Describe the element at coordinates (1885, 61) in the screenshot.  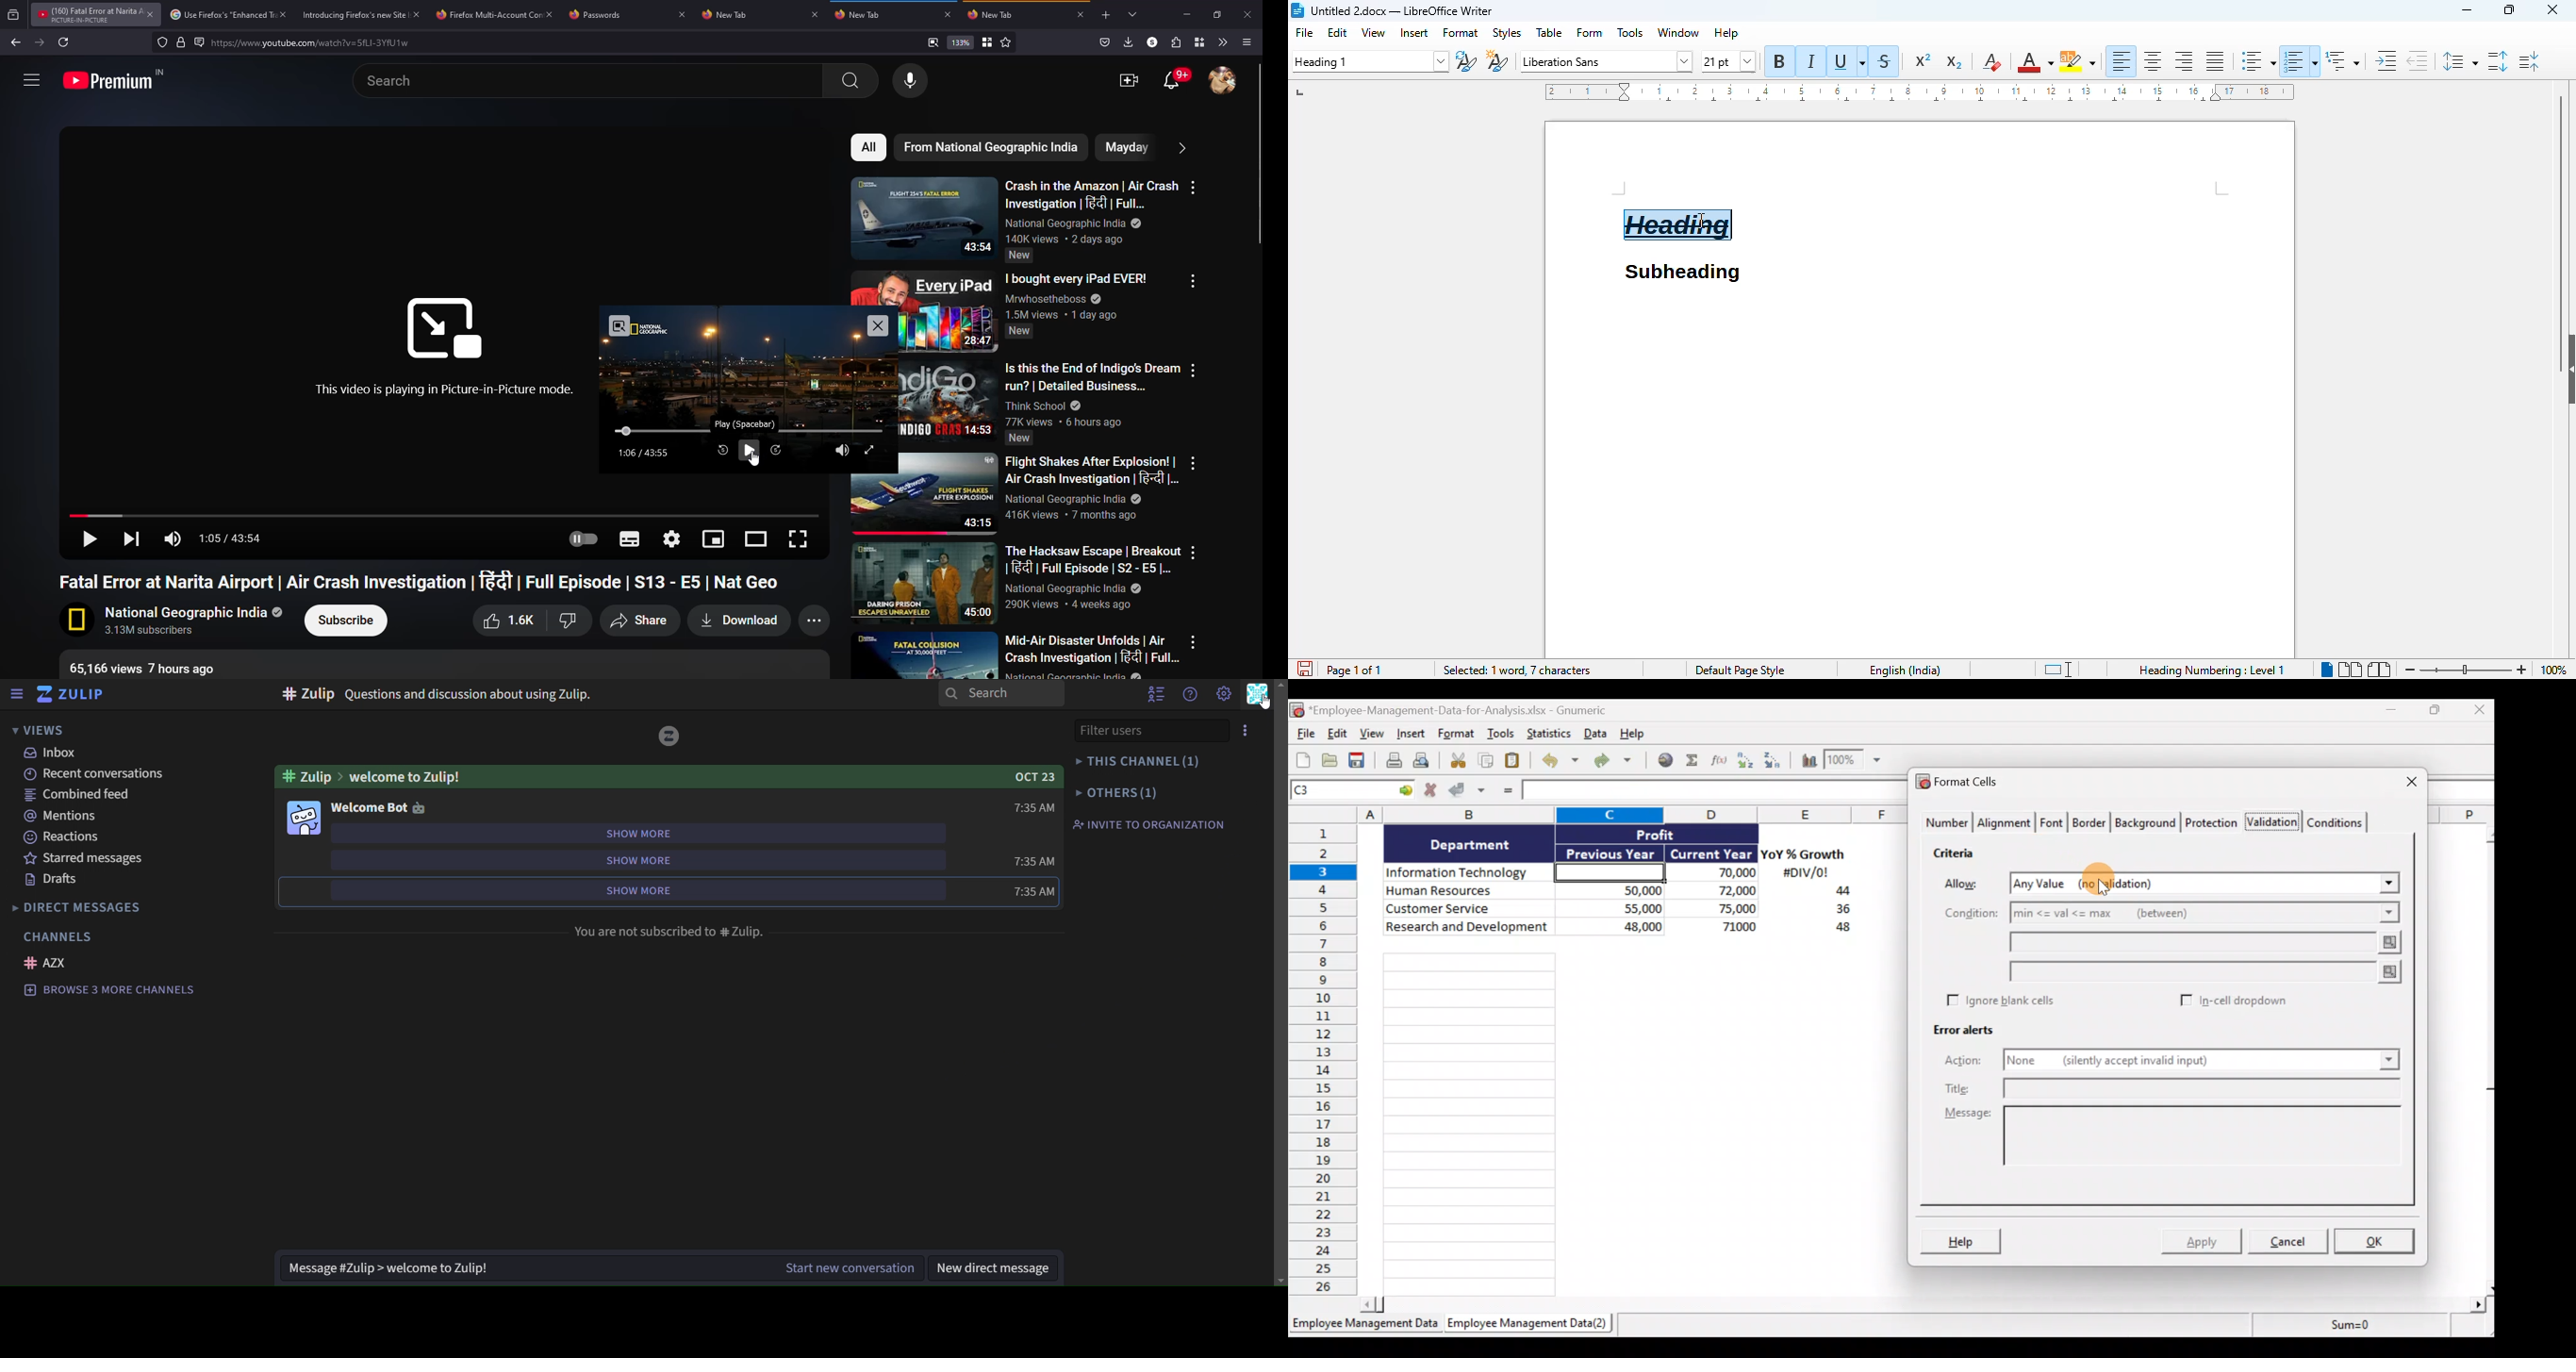
I see `strikethrough selected` at that location.